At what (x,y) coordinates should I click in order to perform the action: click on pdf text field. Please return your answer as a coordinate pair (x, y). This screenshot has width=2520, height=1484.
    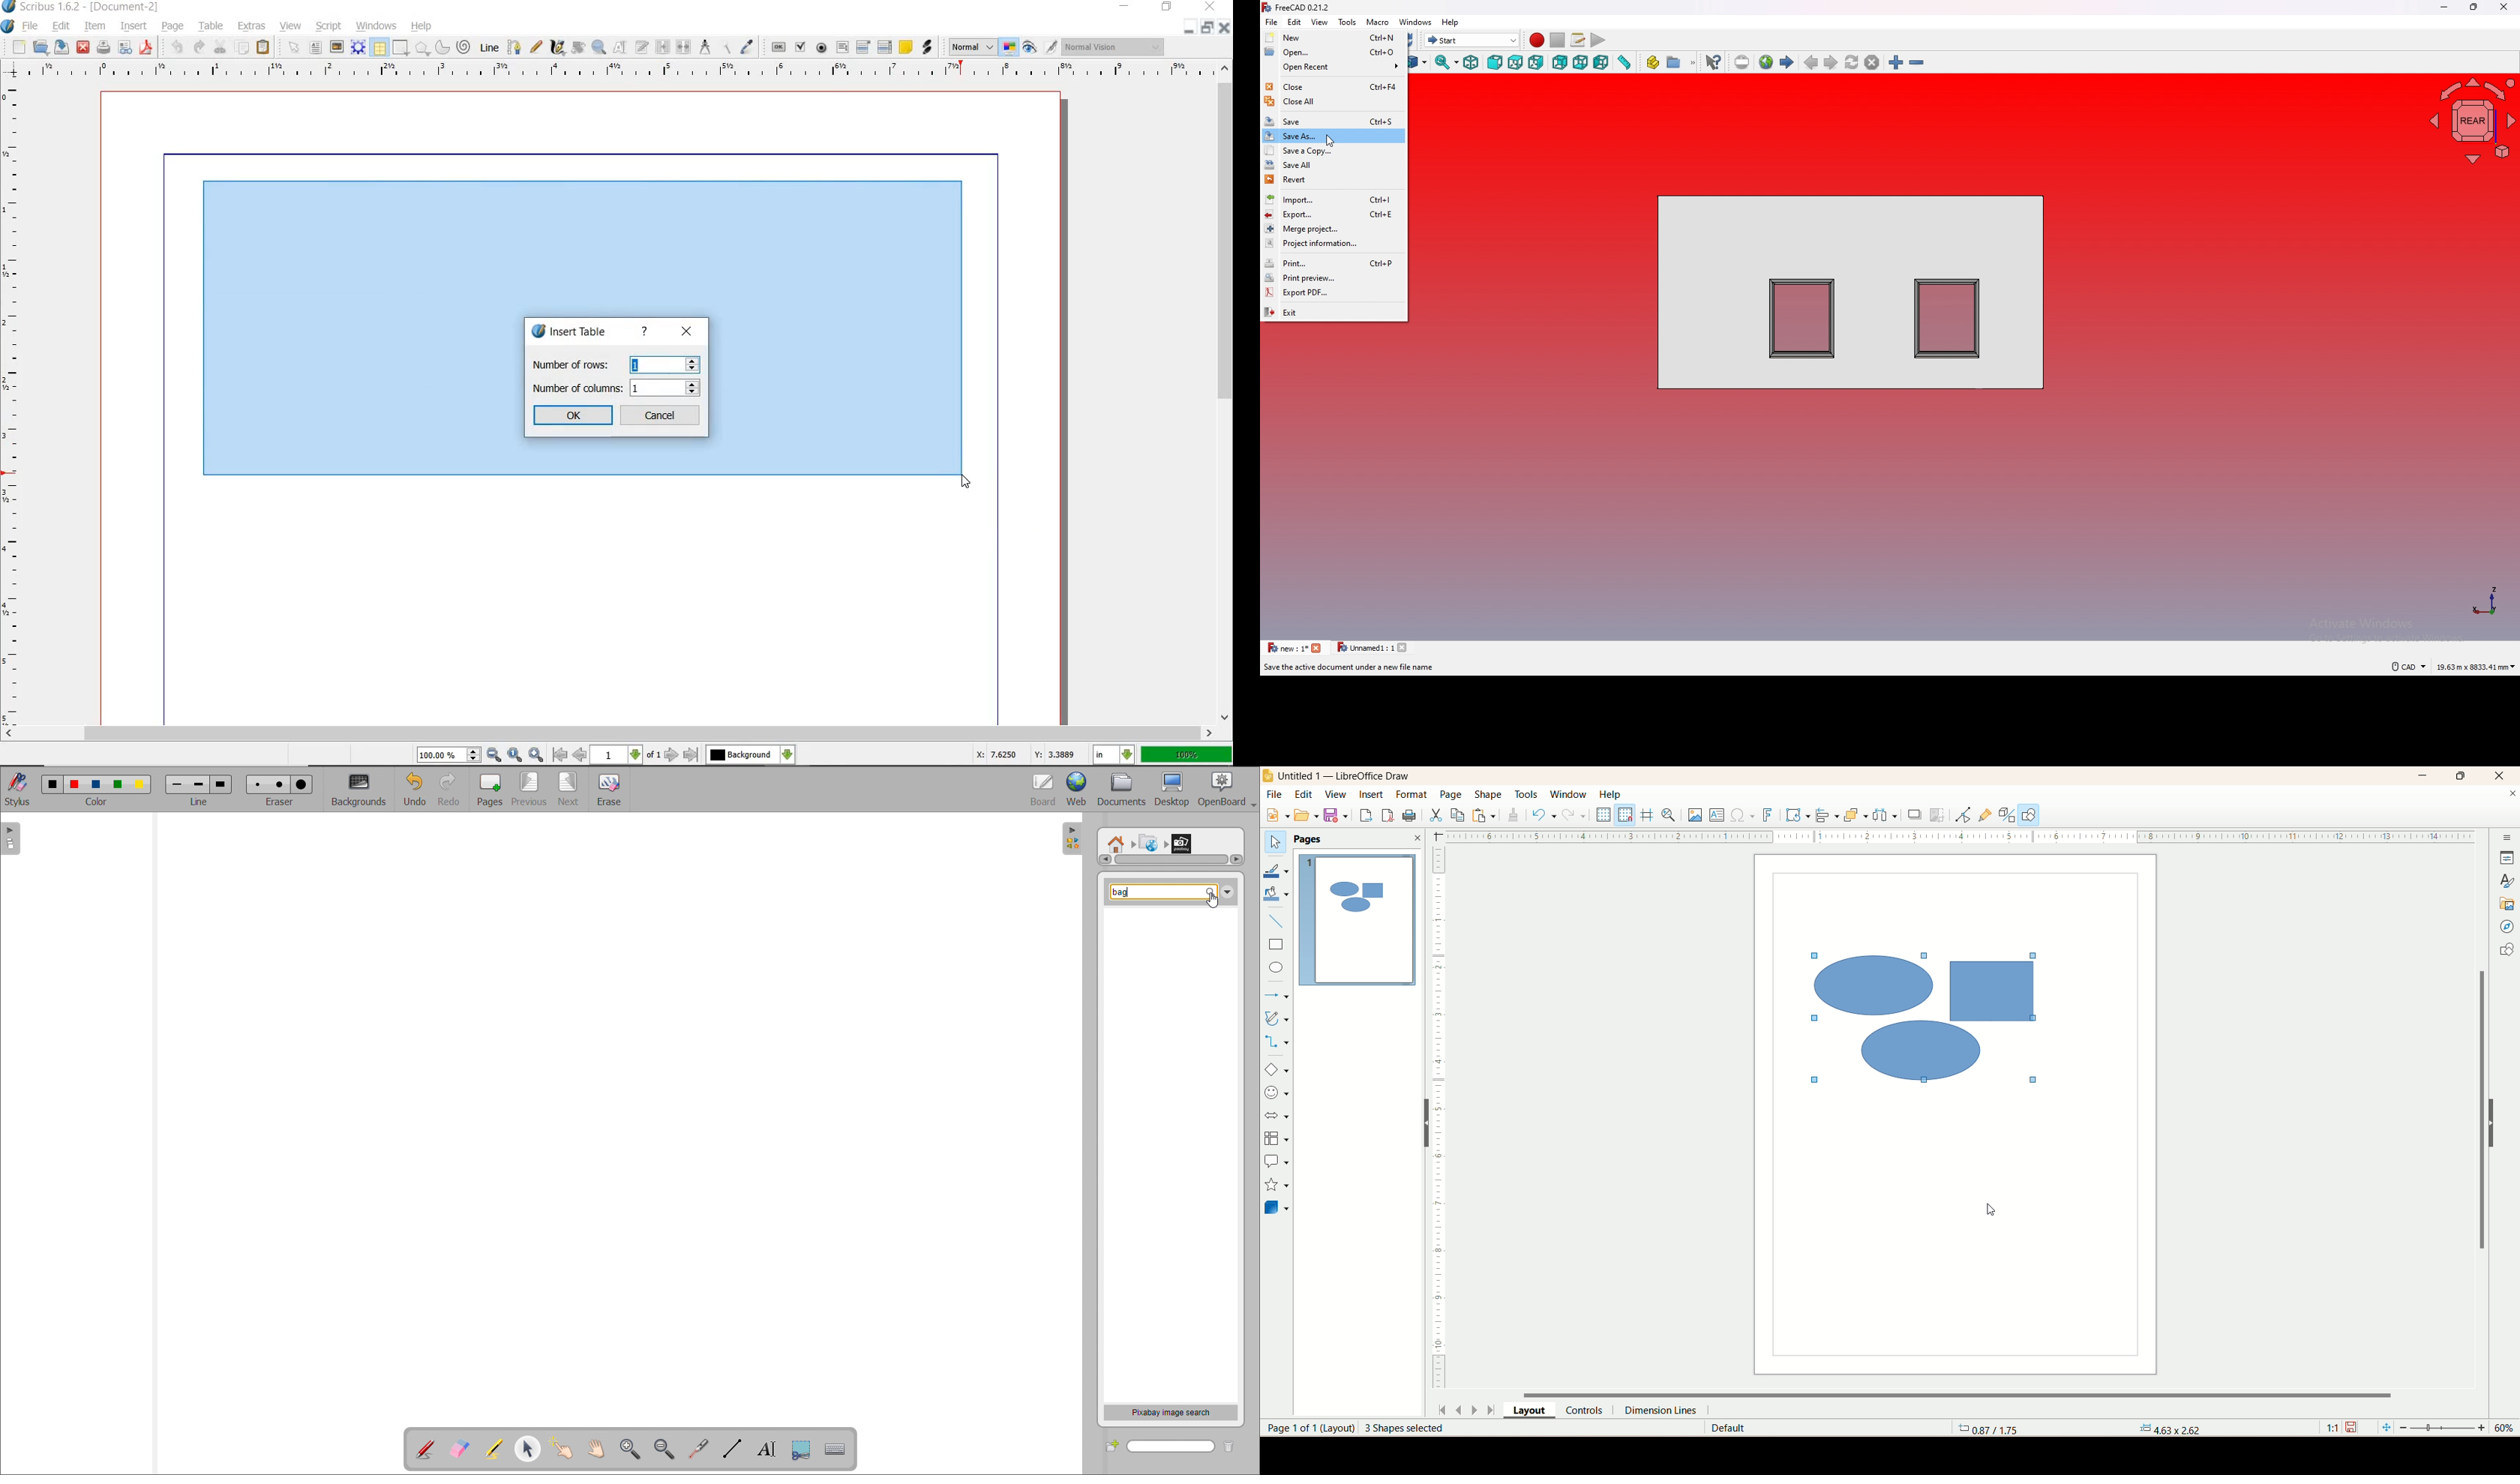
    Looking at the image, I should click on (842, 48).